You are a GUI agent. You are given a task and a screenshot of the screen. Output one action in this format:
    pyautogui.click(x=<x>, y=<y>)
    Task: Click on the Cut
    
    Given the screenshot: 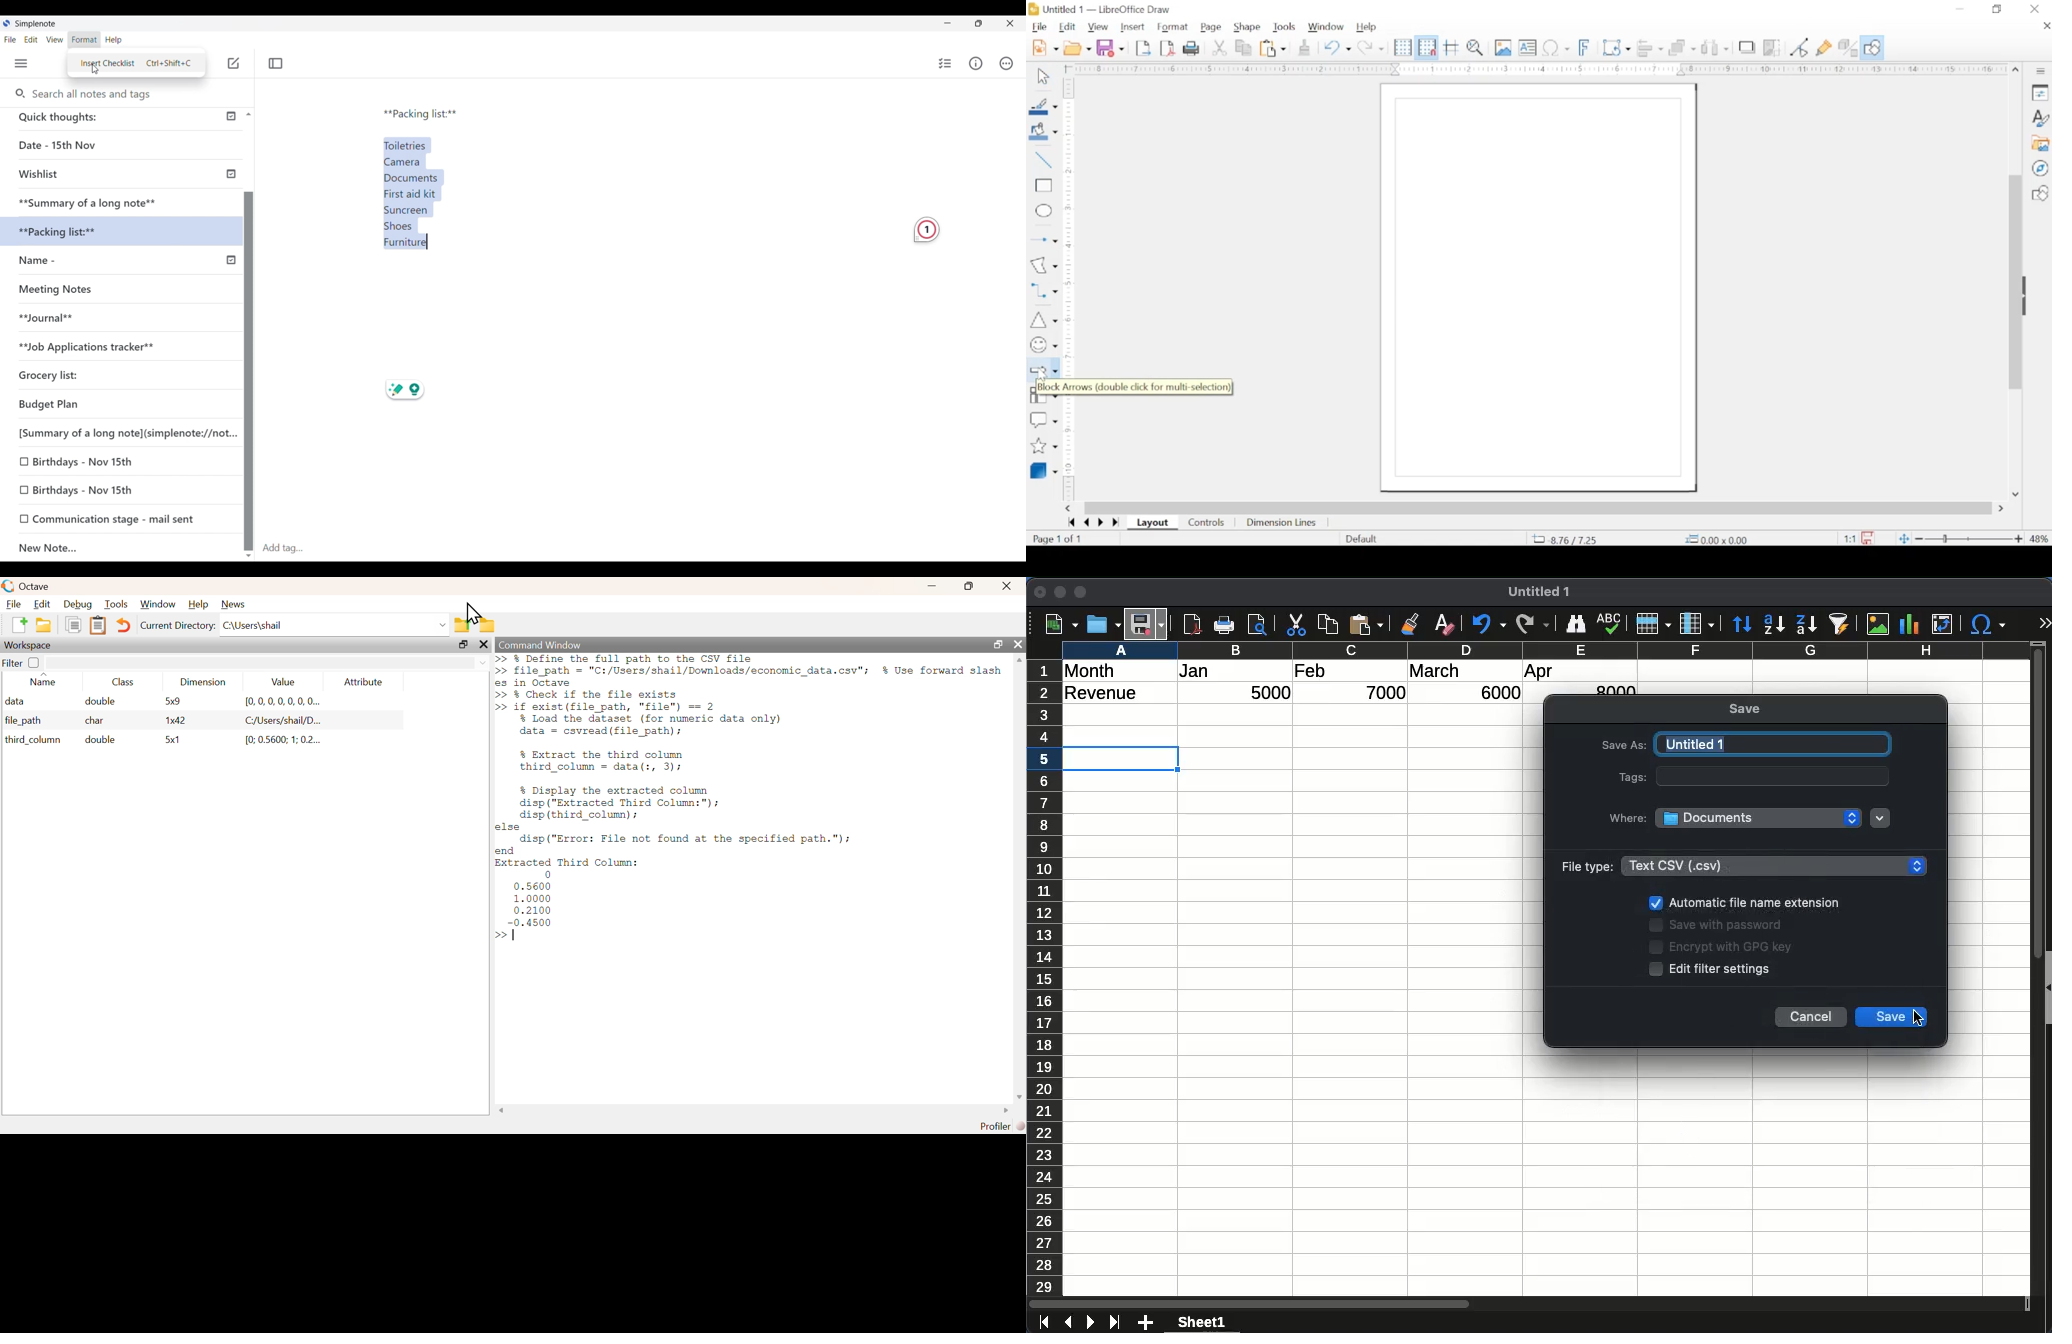 What is the action you would take?
    pyautogui.click(x=1296, y=625)
    